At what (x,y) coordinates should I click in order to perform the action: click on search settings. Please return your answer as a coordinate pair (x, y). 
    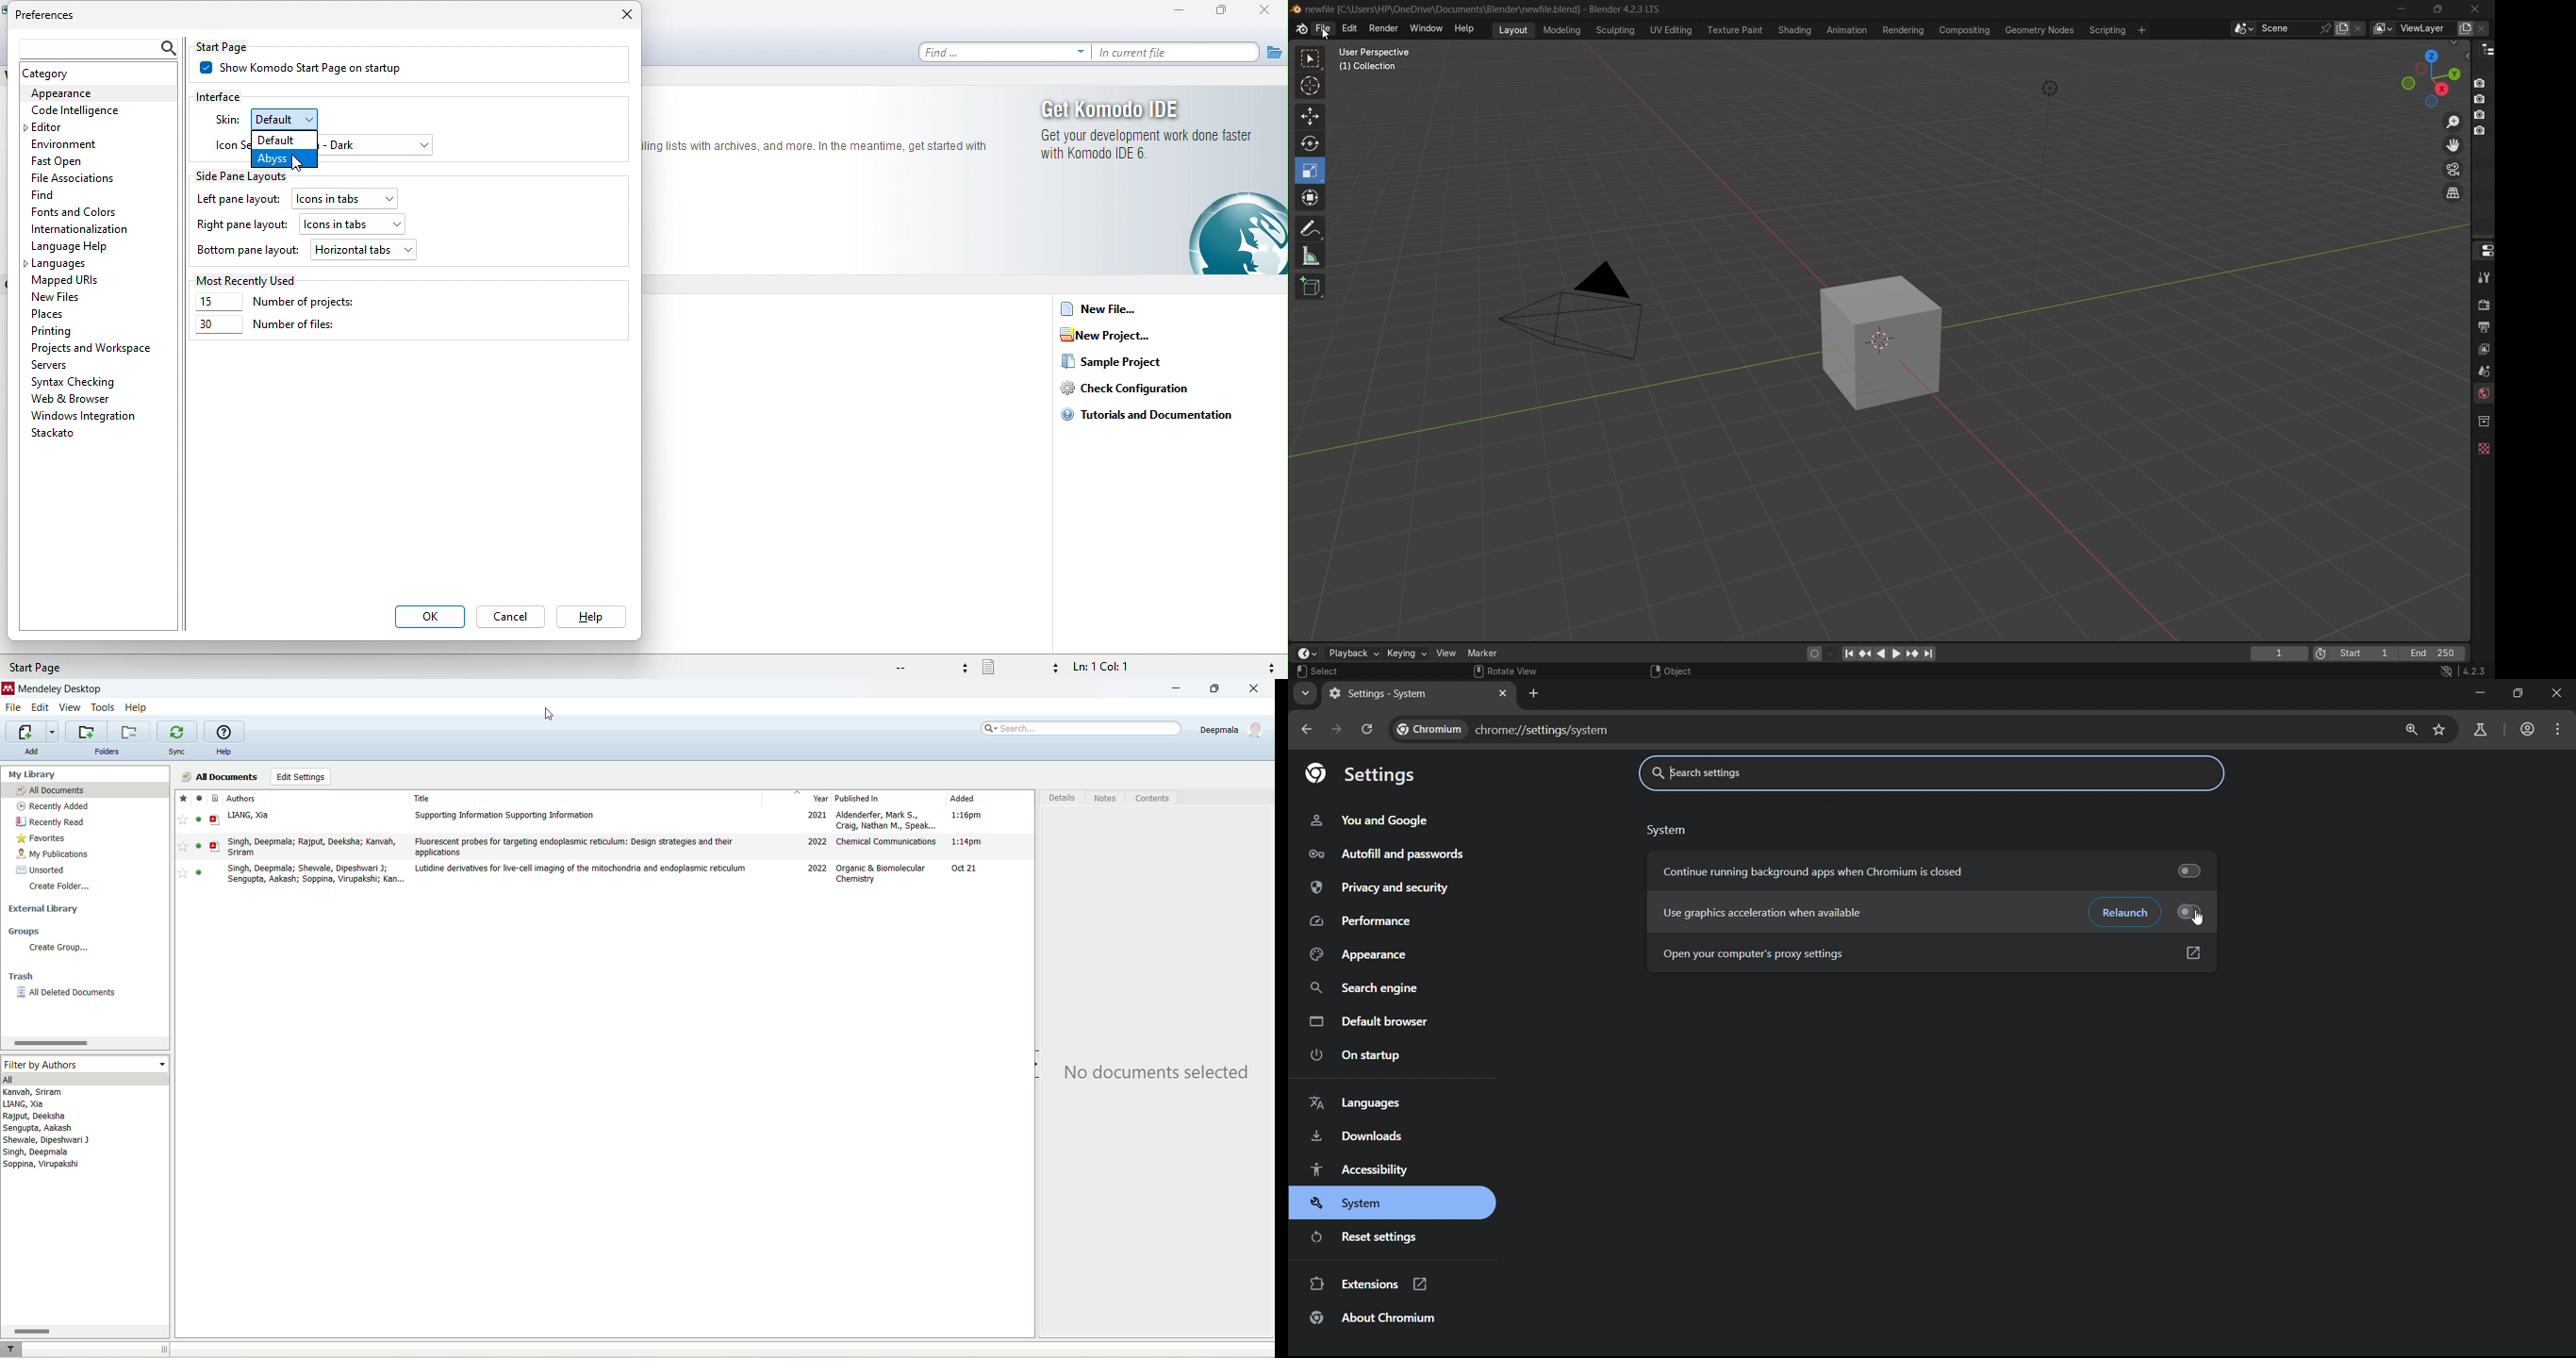
    Looking at the image, I should click on (1799, 774).